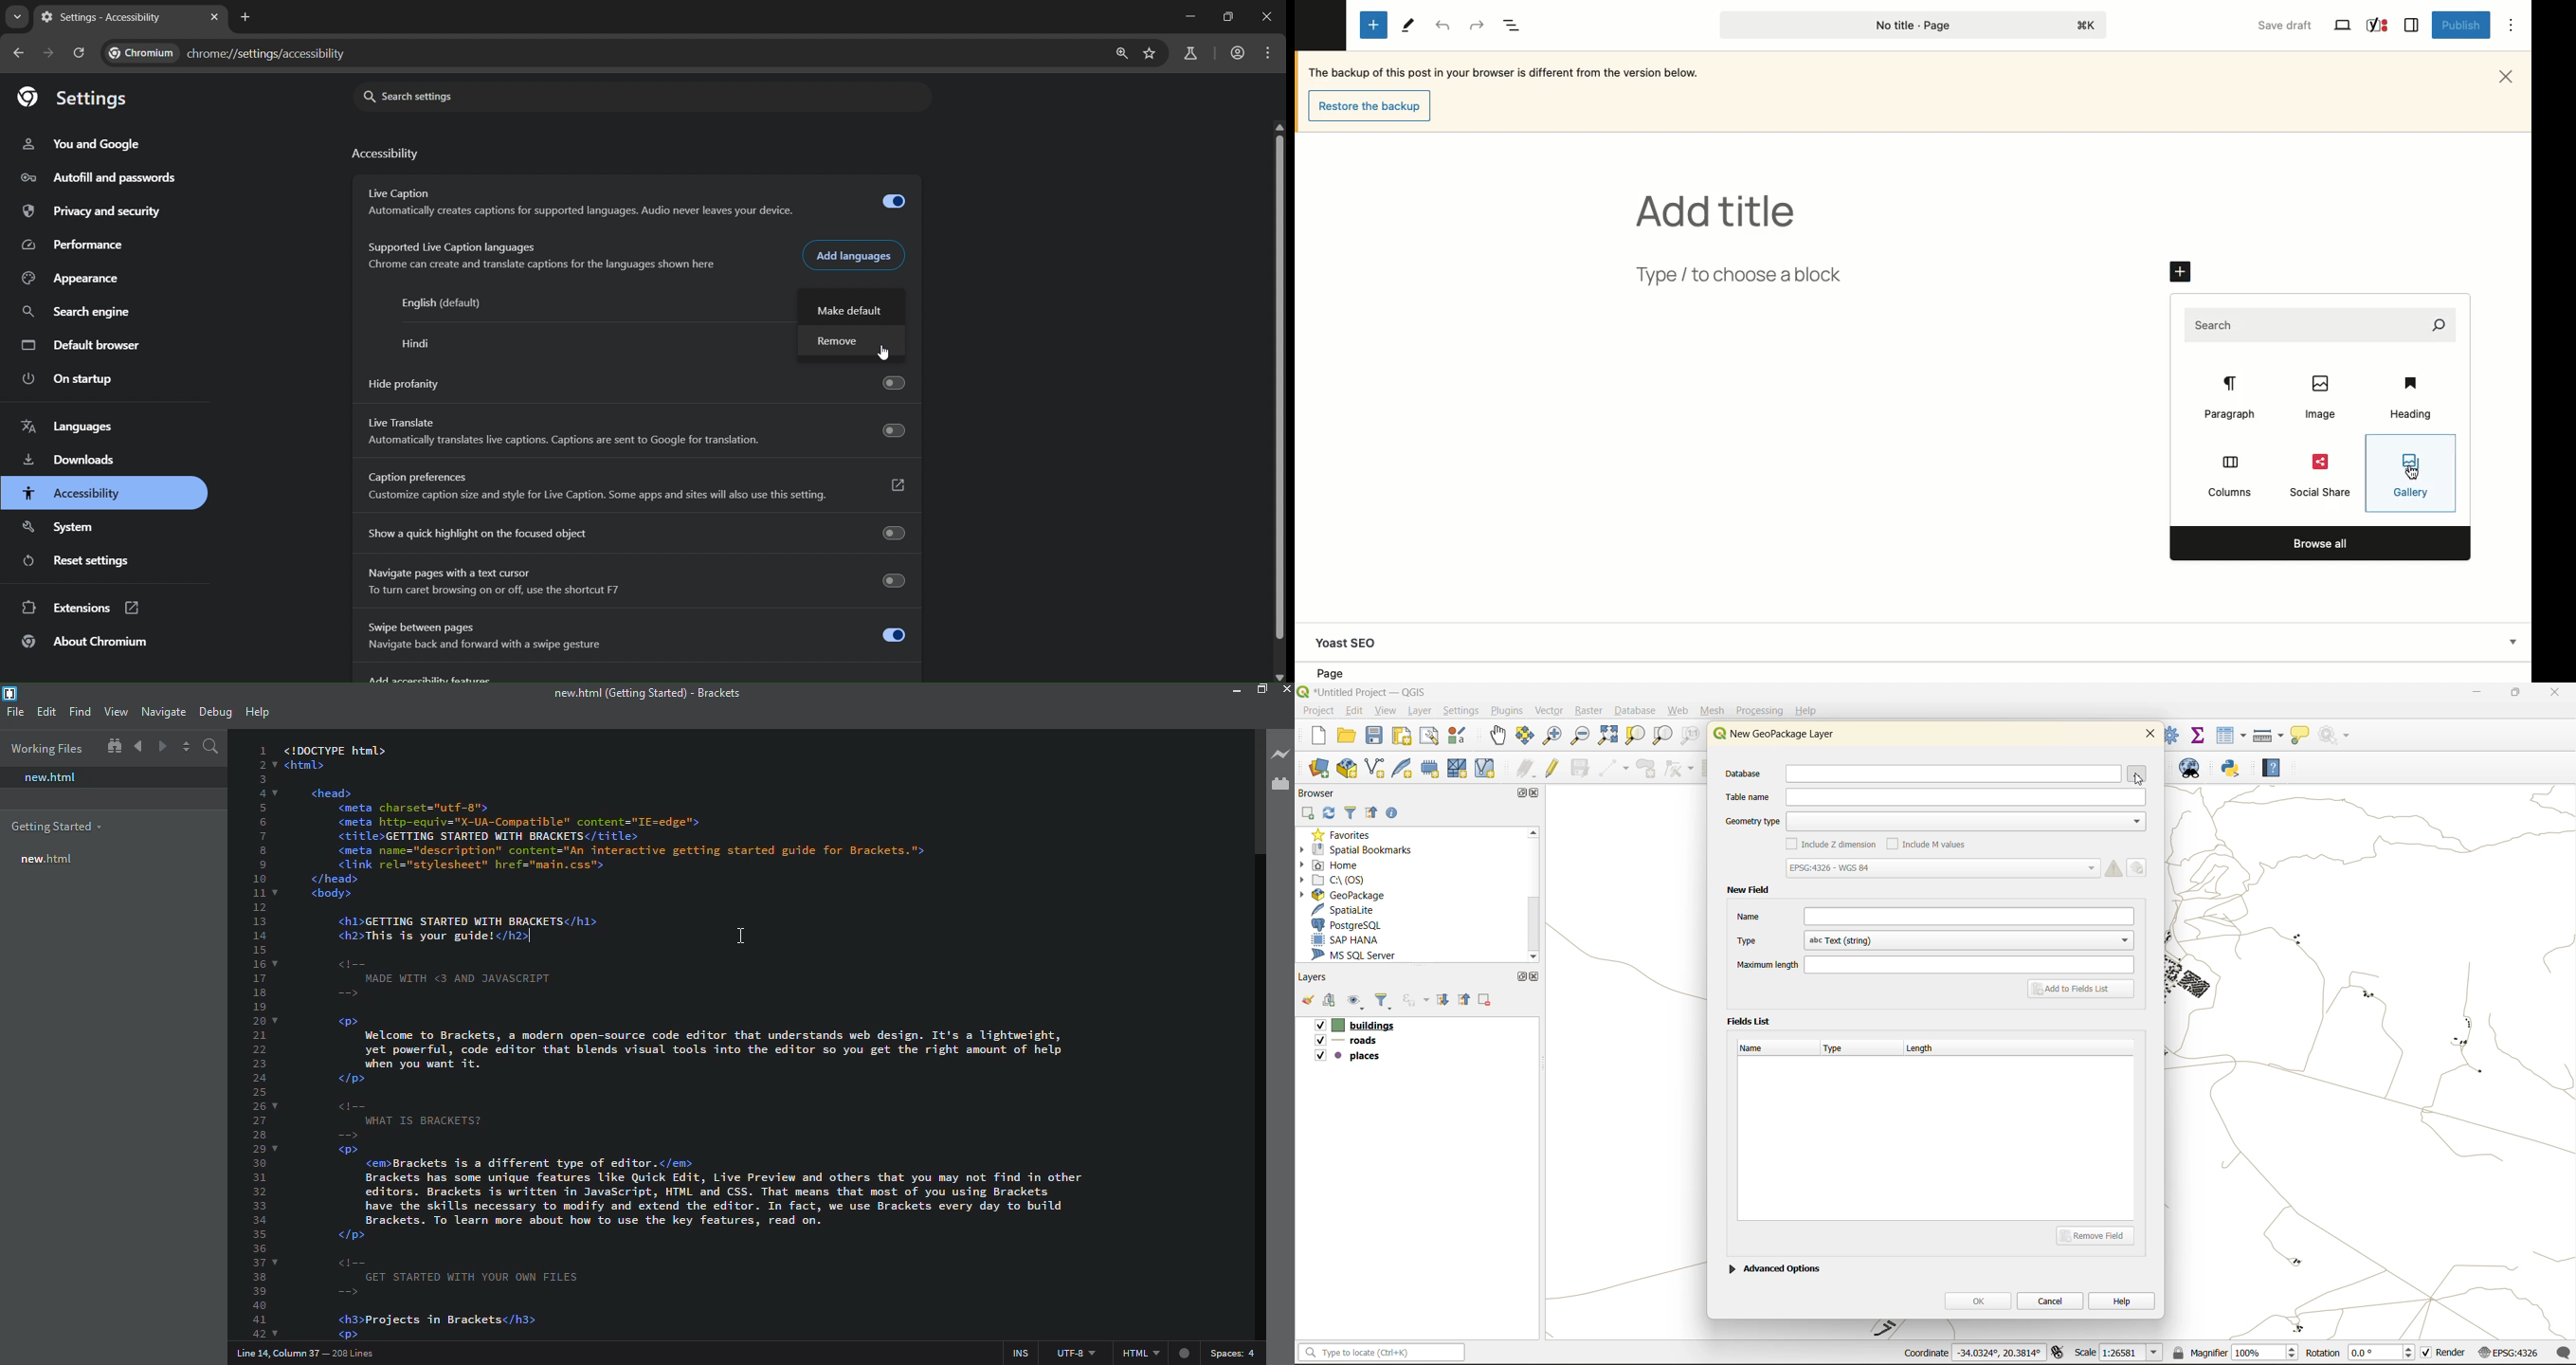  What do you see at coordinates (749, 1146) in the screenshot?
I see `test code` at bounding box center [749, 1146].